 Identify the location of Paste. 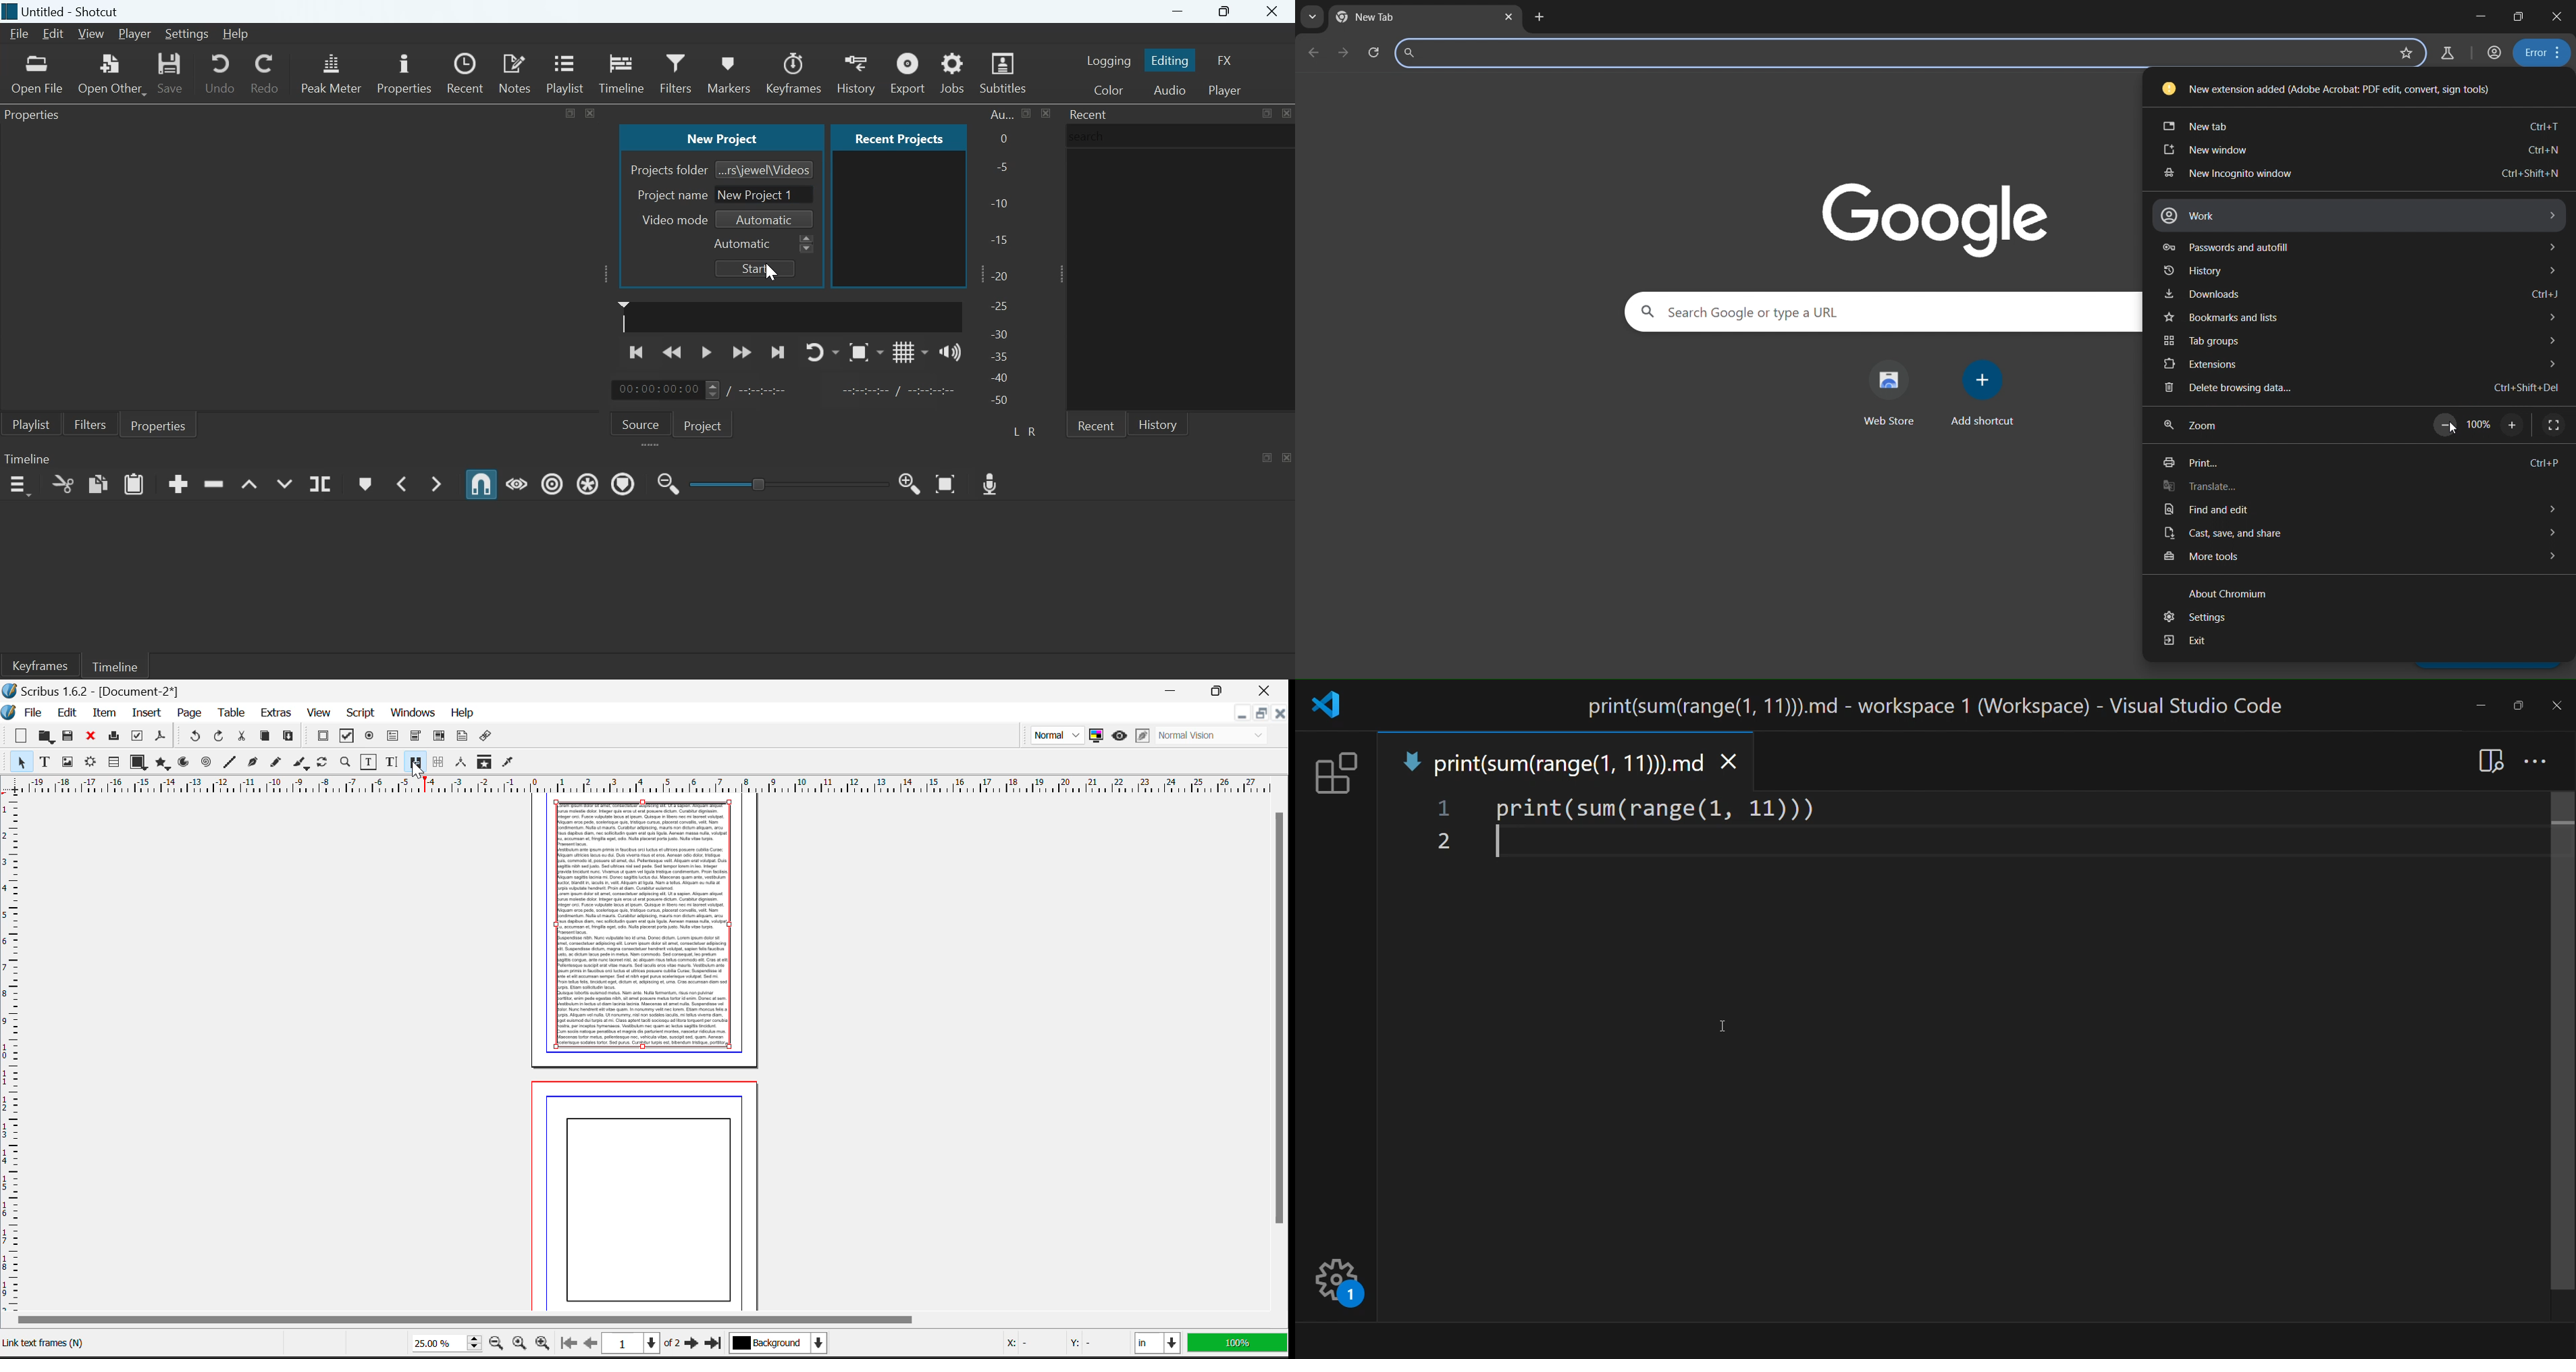
(134, 483).